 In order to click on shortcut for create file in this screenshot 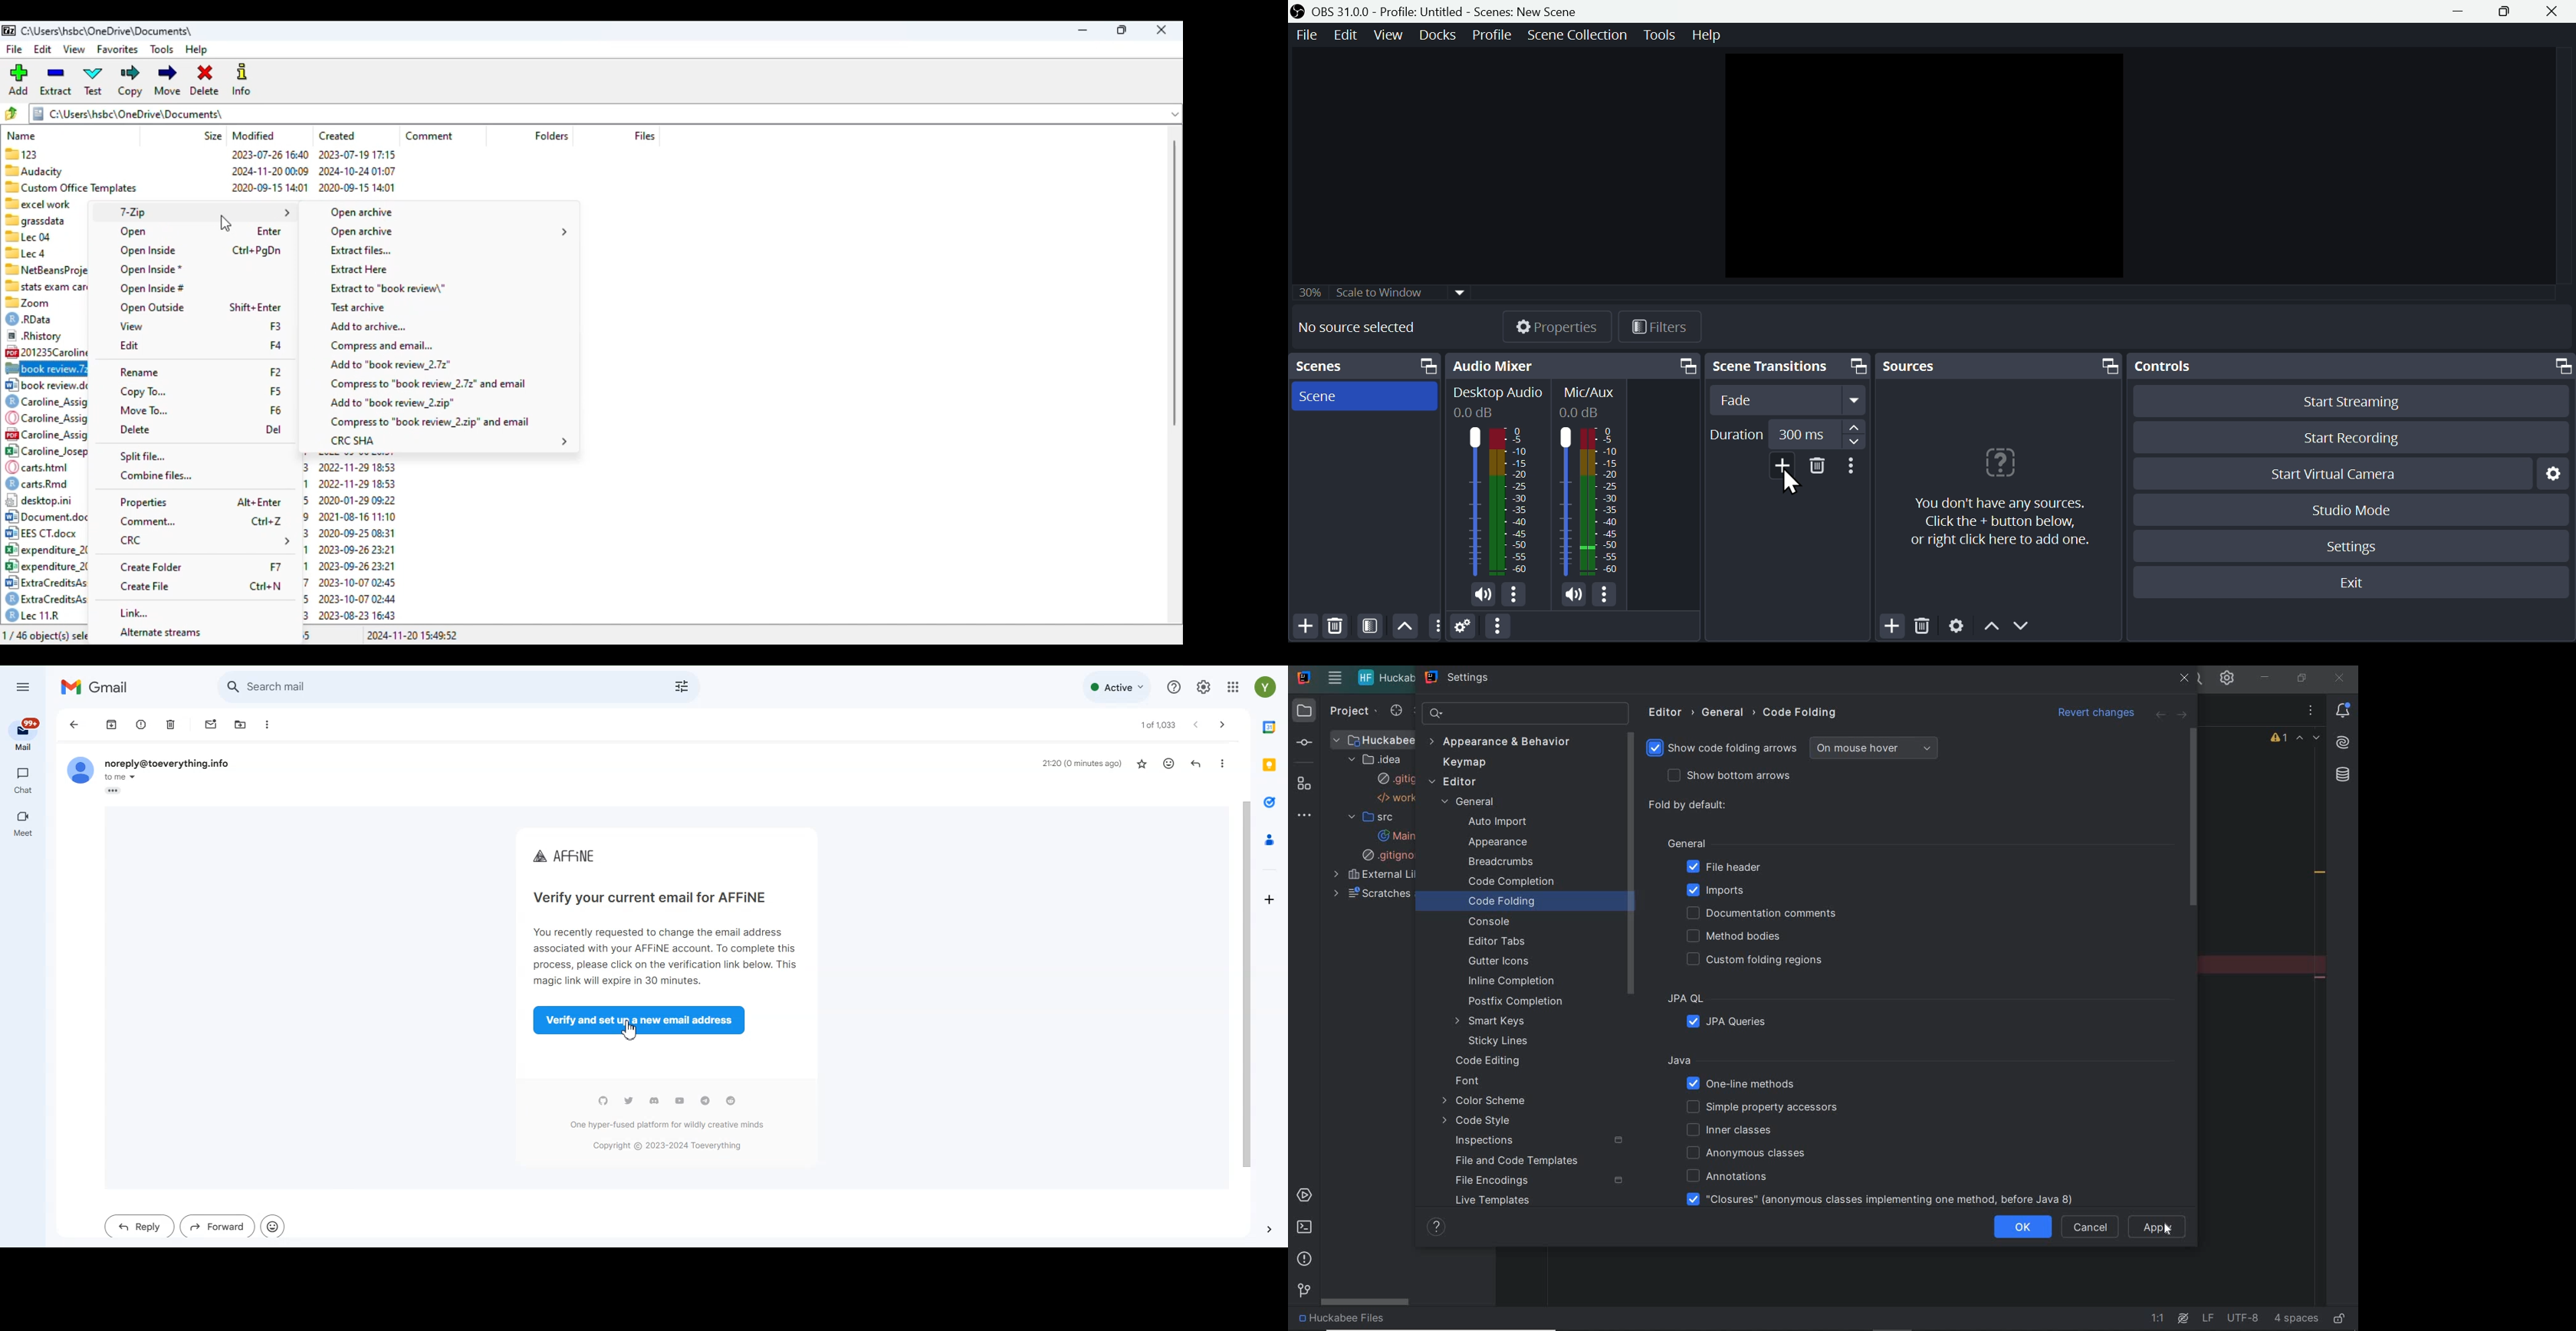, I will do `click(266, 585)`.